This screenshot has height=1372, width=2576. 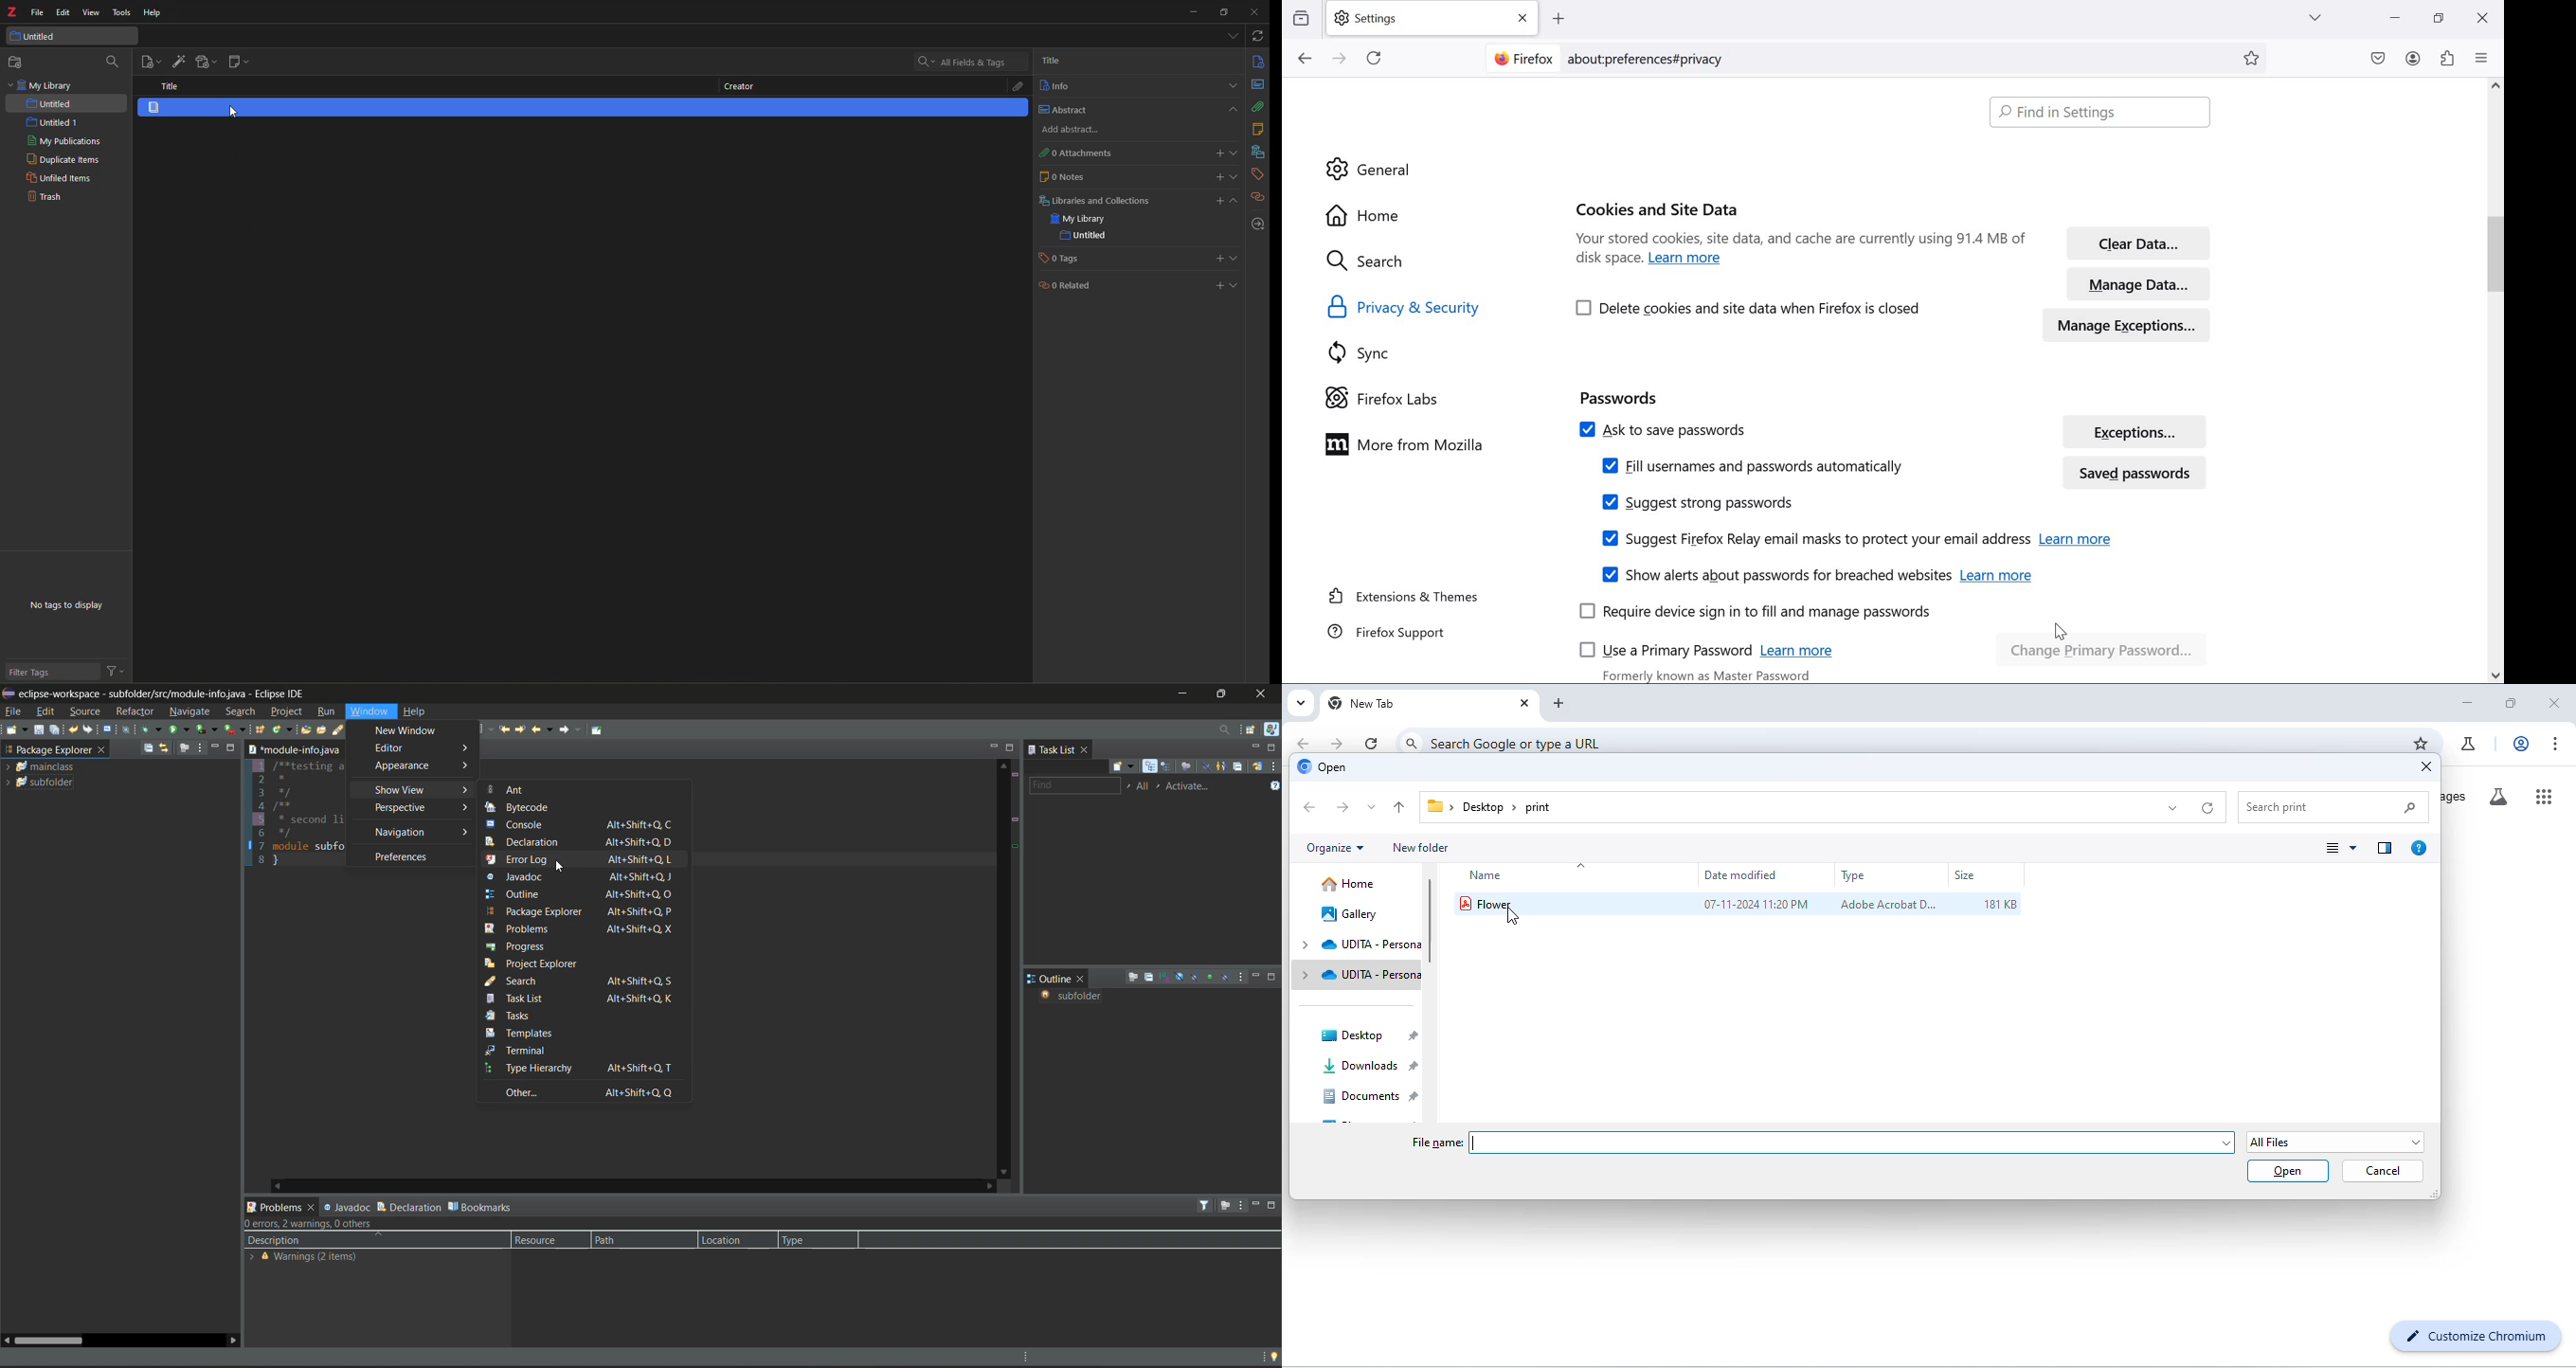 What do you see at coordinates (114, 62) in the screenshot?
I see `search` at bounding box center [114, 62].